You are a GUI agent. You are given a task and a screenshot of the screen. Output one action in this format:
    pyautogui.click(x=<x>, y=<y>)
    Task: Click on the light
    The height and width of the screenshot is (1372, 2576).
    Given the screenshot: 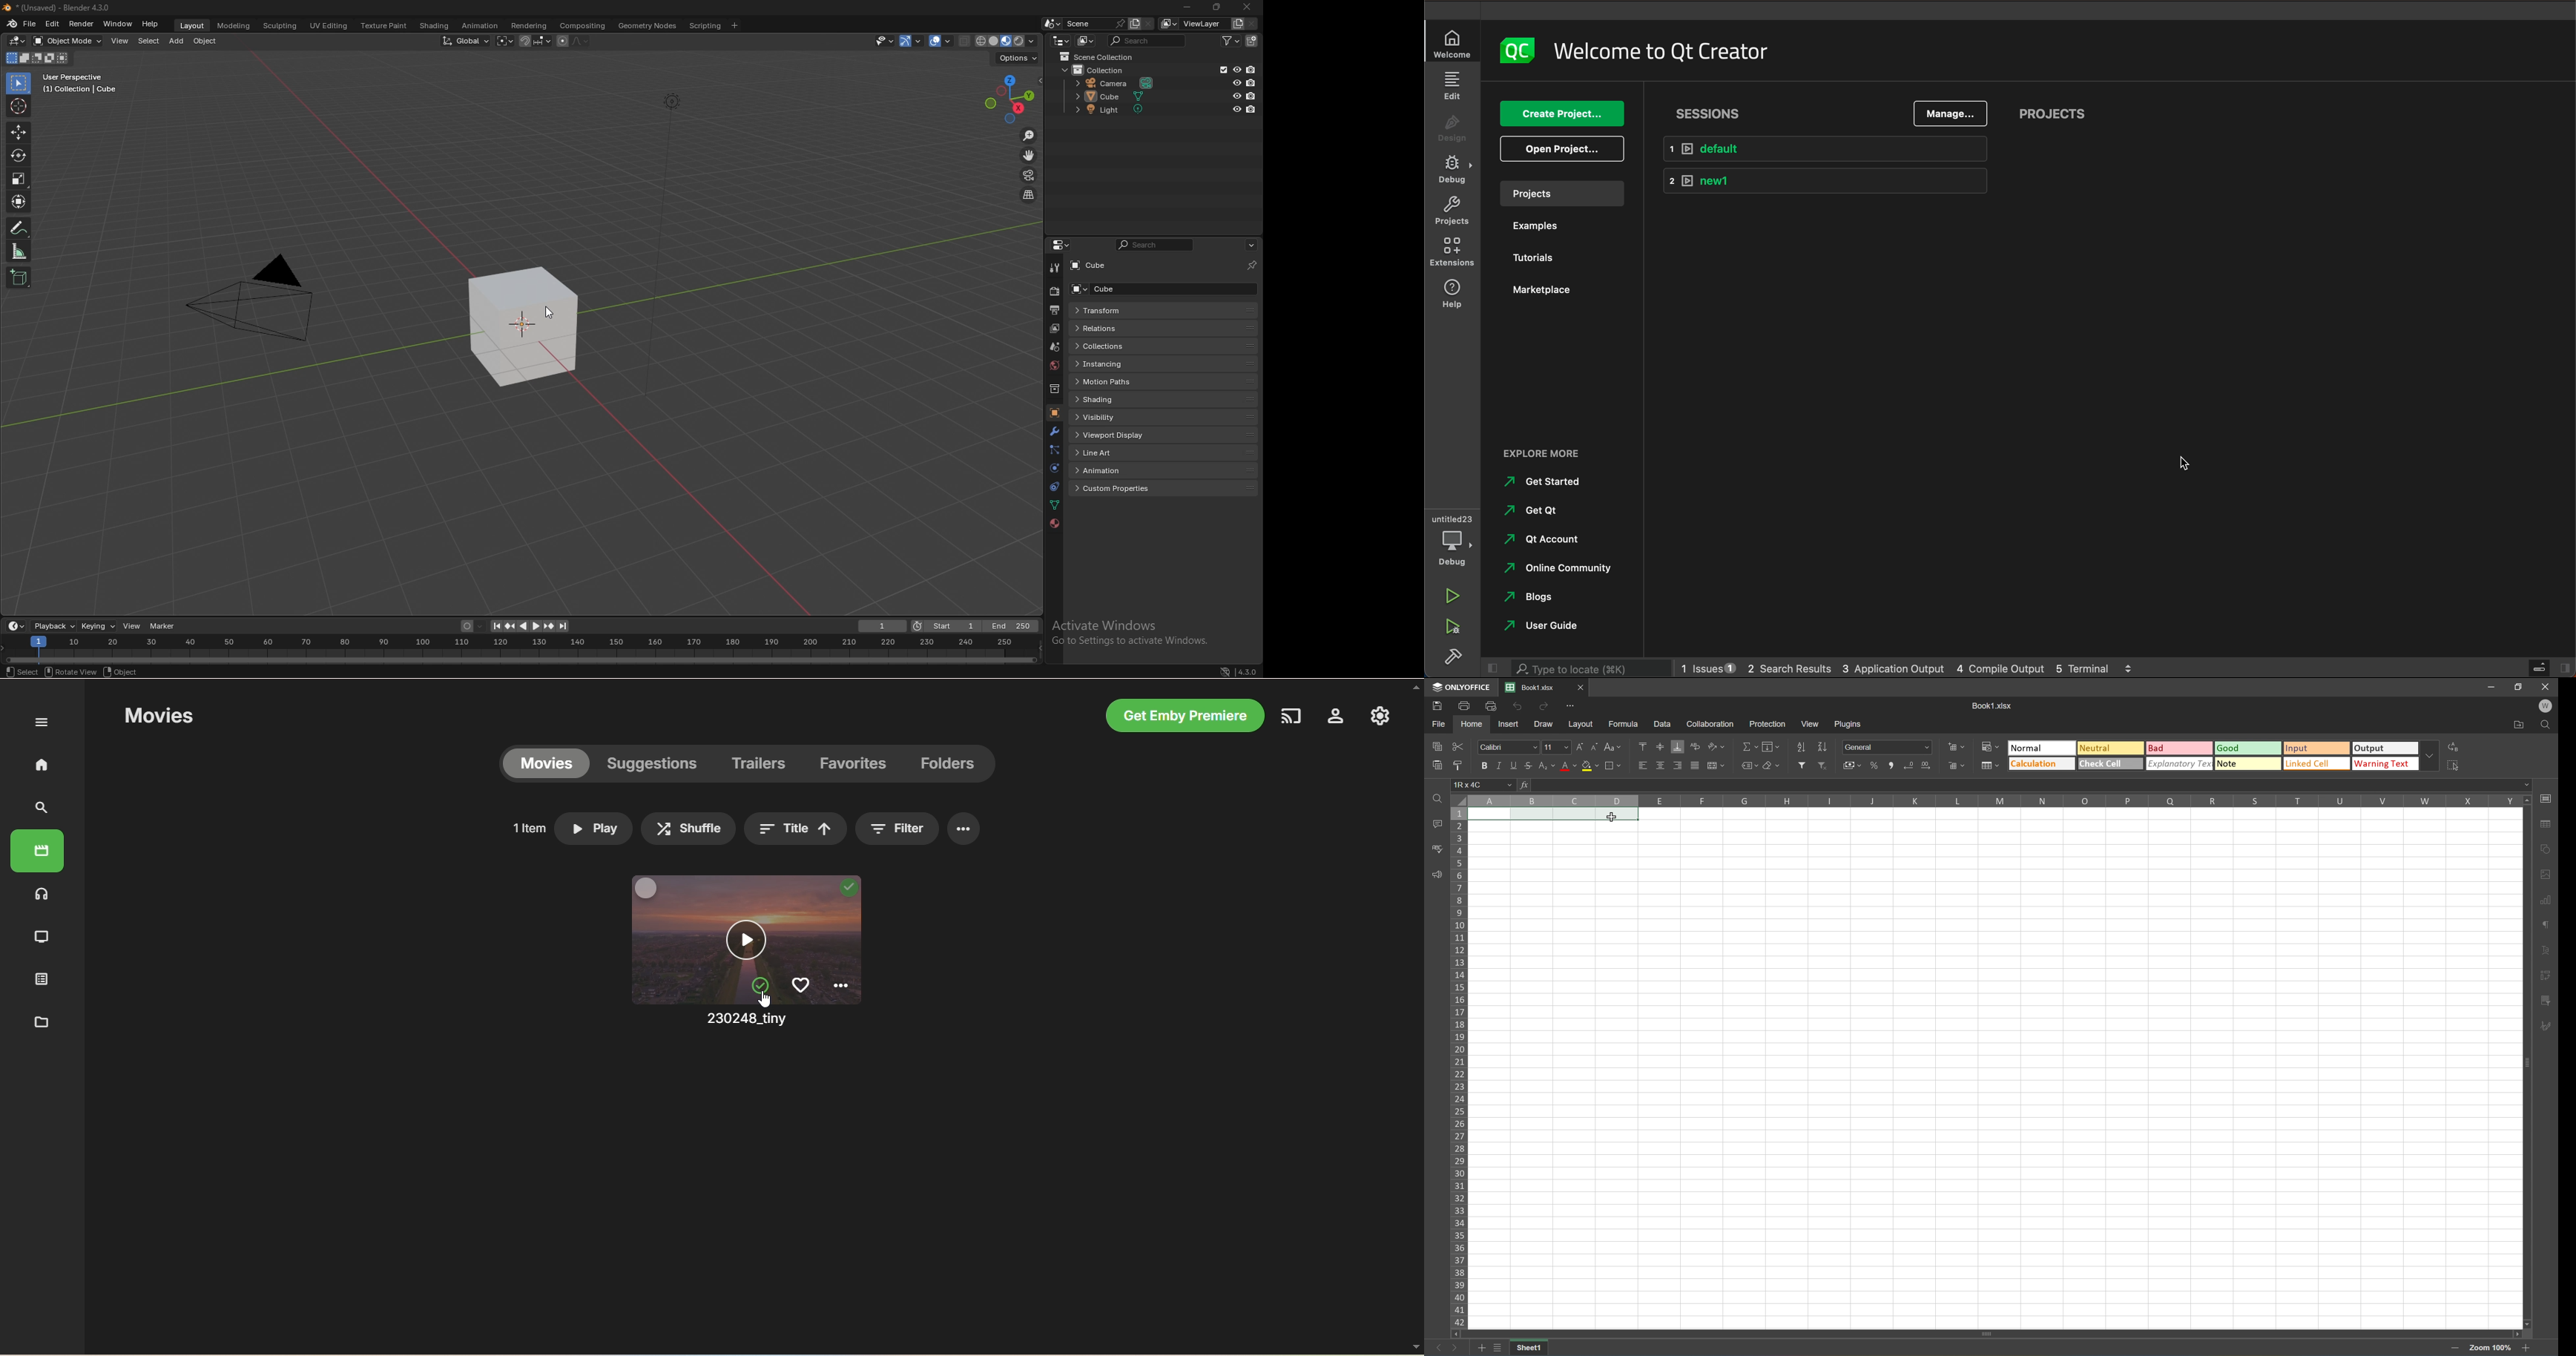 What is the action you would take?
    pyautogui.click(x=1114, y=110)
    